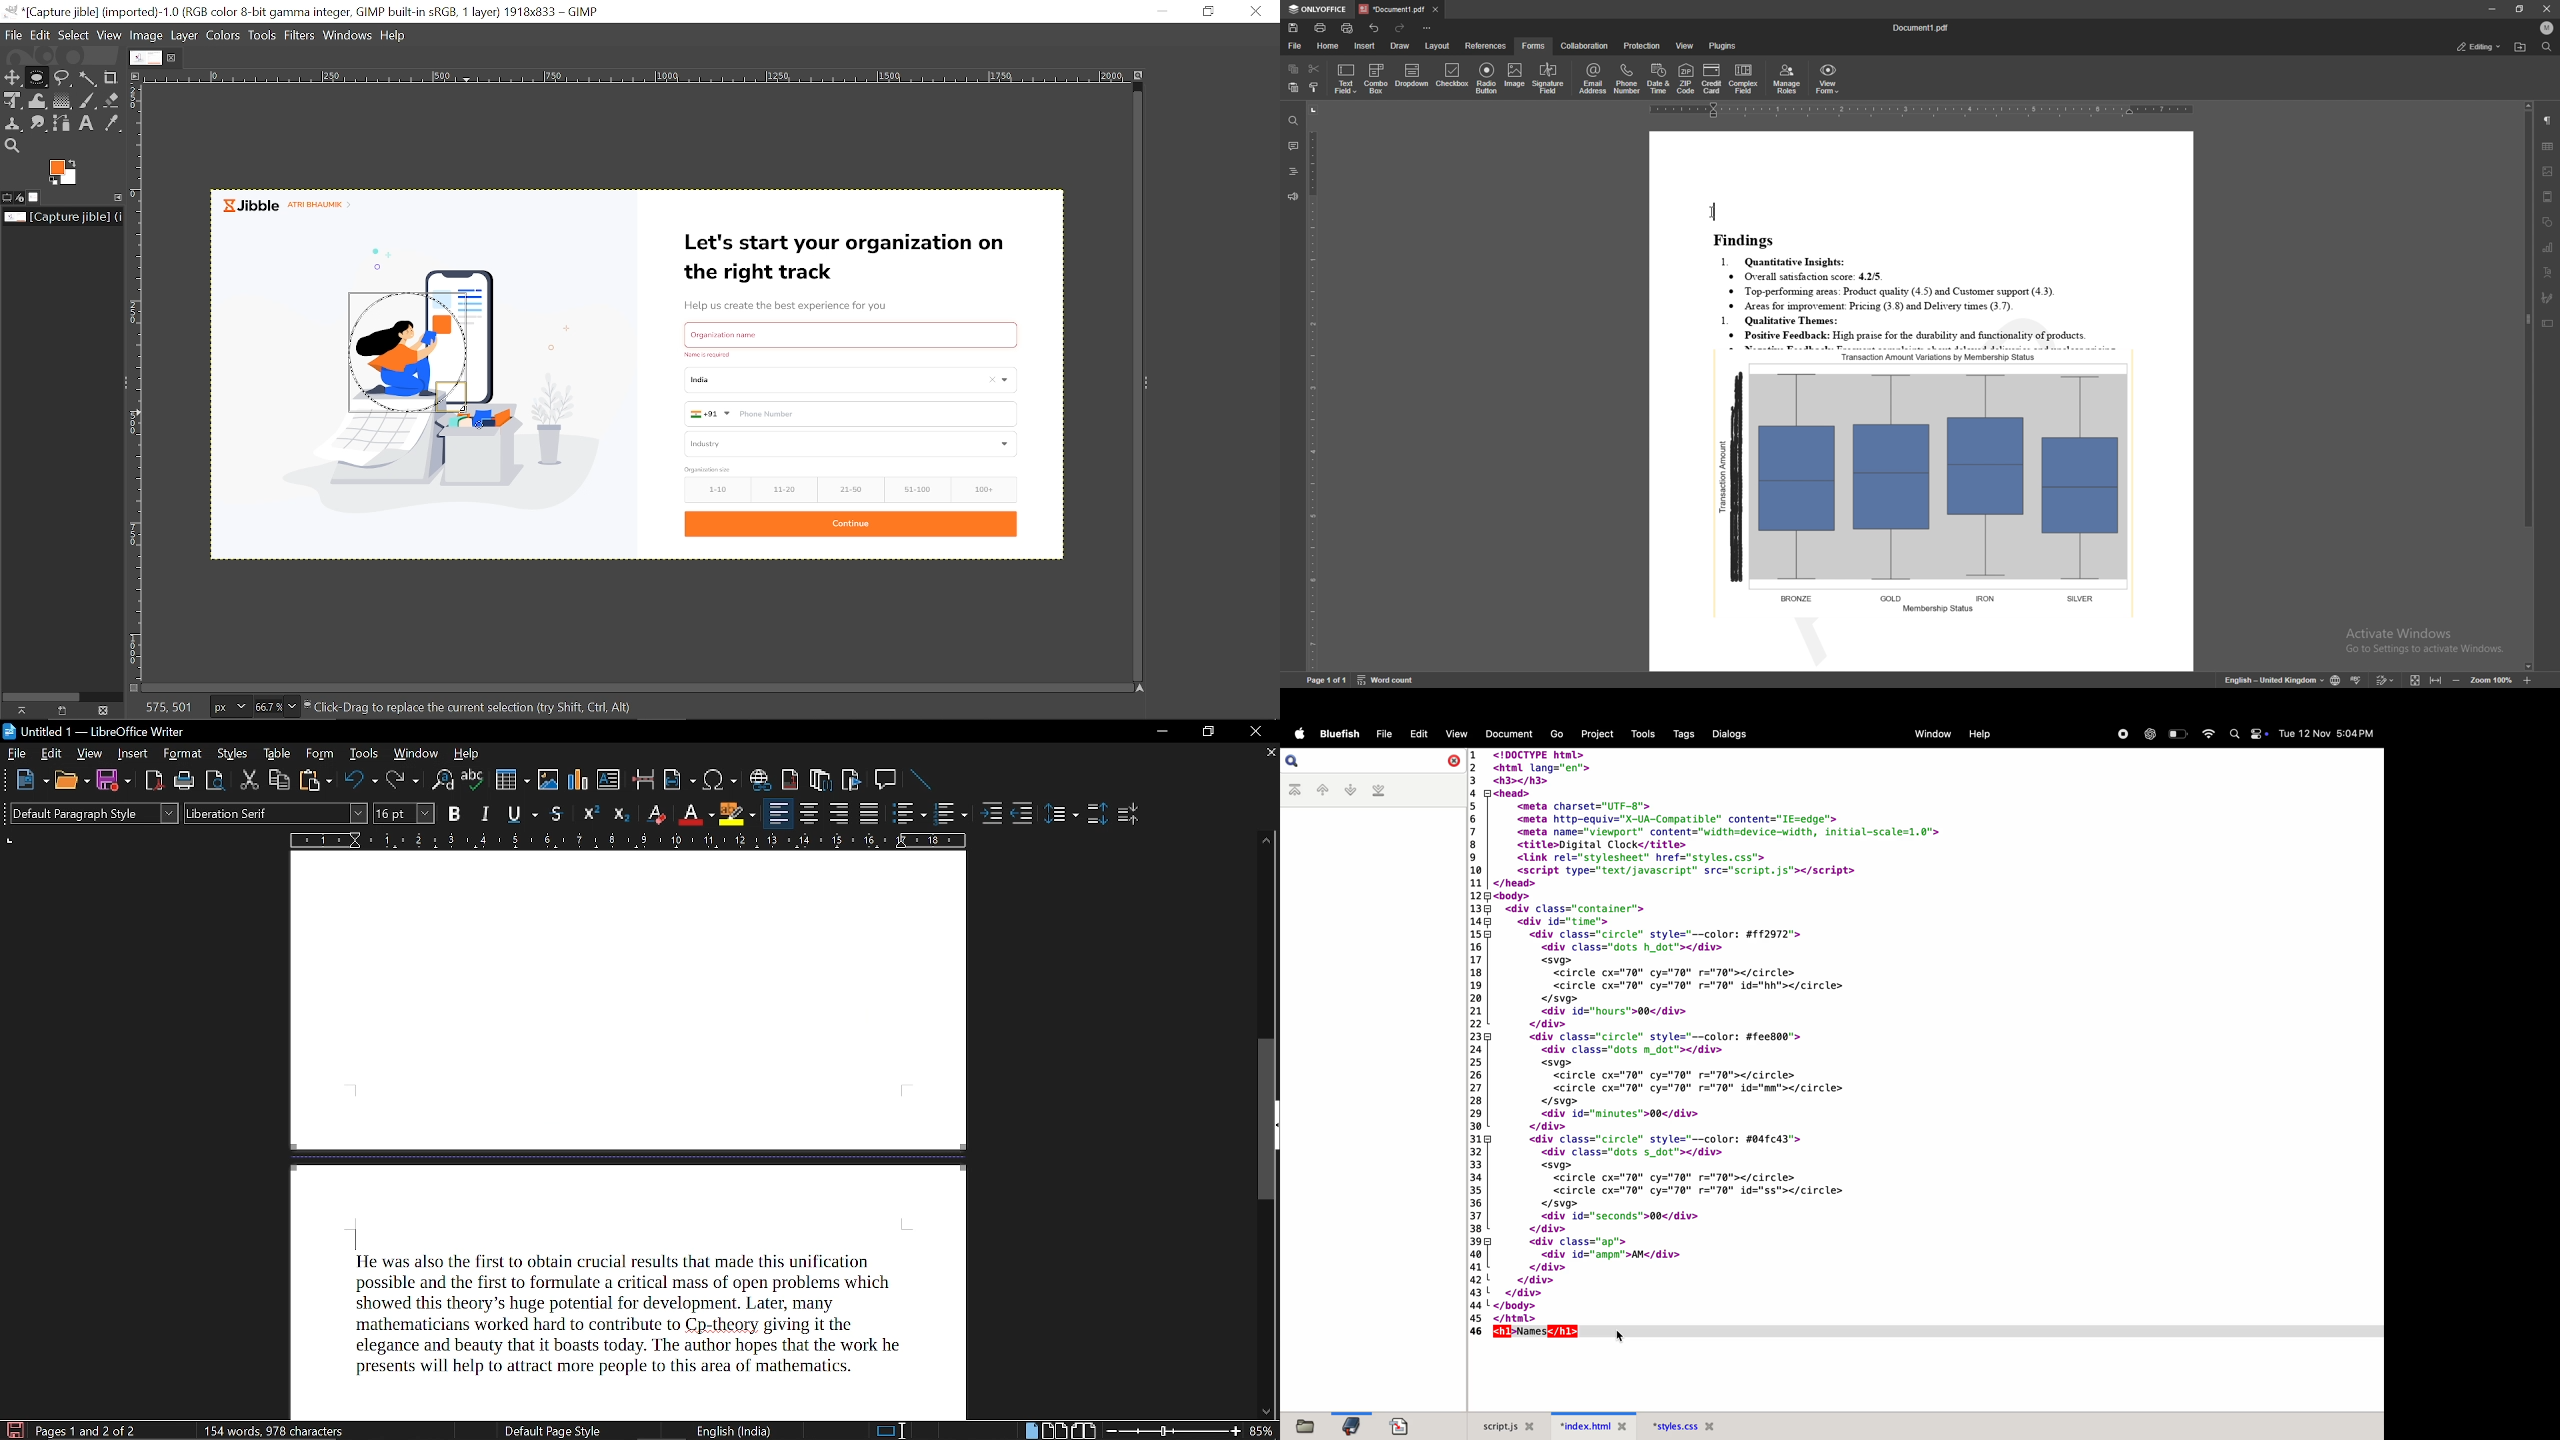 Image resolution: width=2576 pixels, height=1456 pixels. I want to click on table, so click(2548, 146).